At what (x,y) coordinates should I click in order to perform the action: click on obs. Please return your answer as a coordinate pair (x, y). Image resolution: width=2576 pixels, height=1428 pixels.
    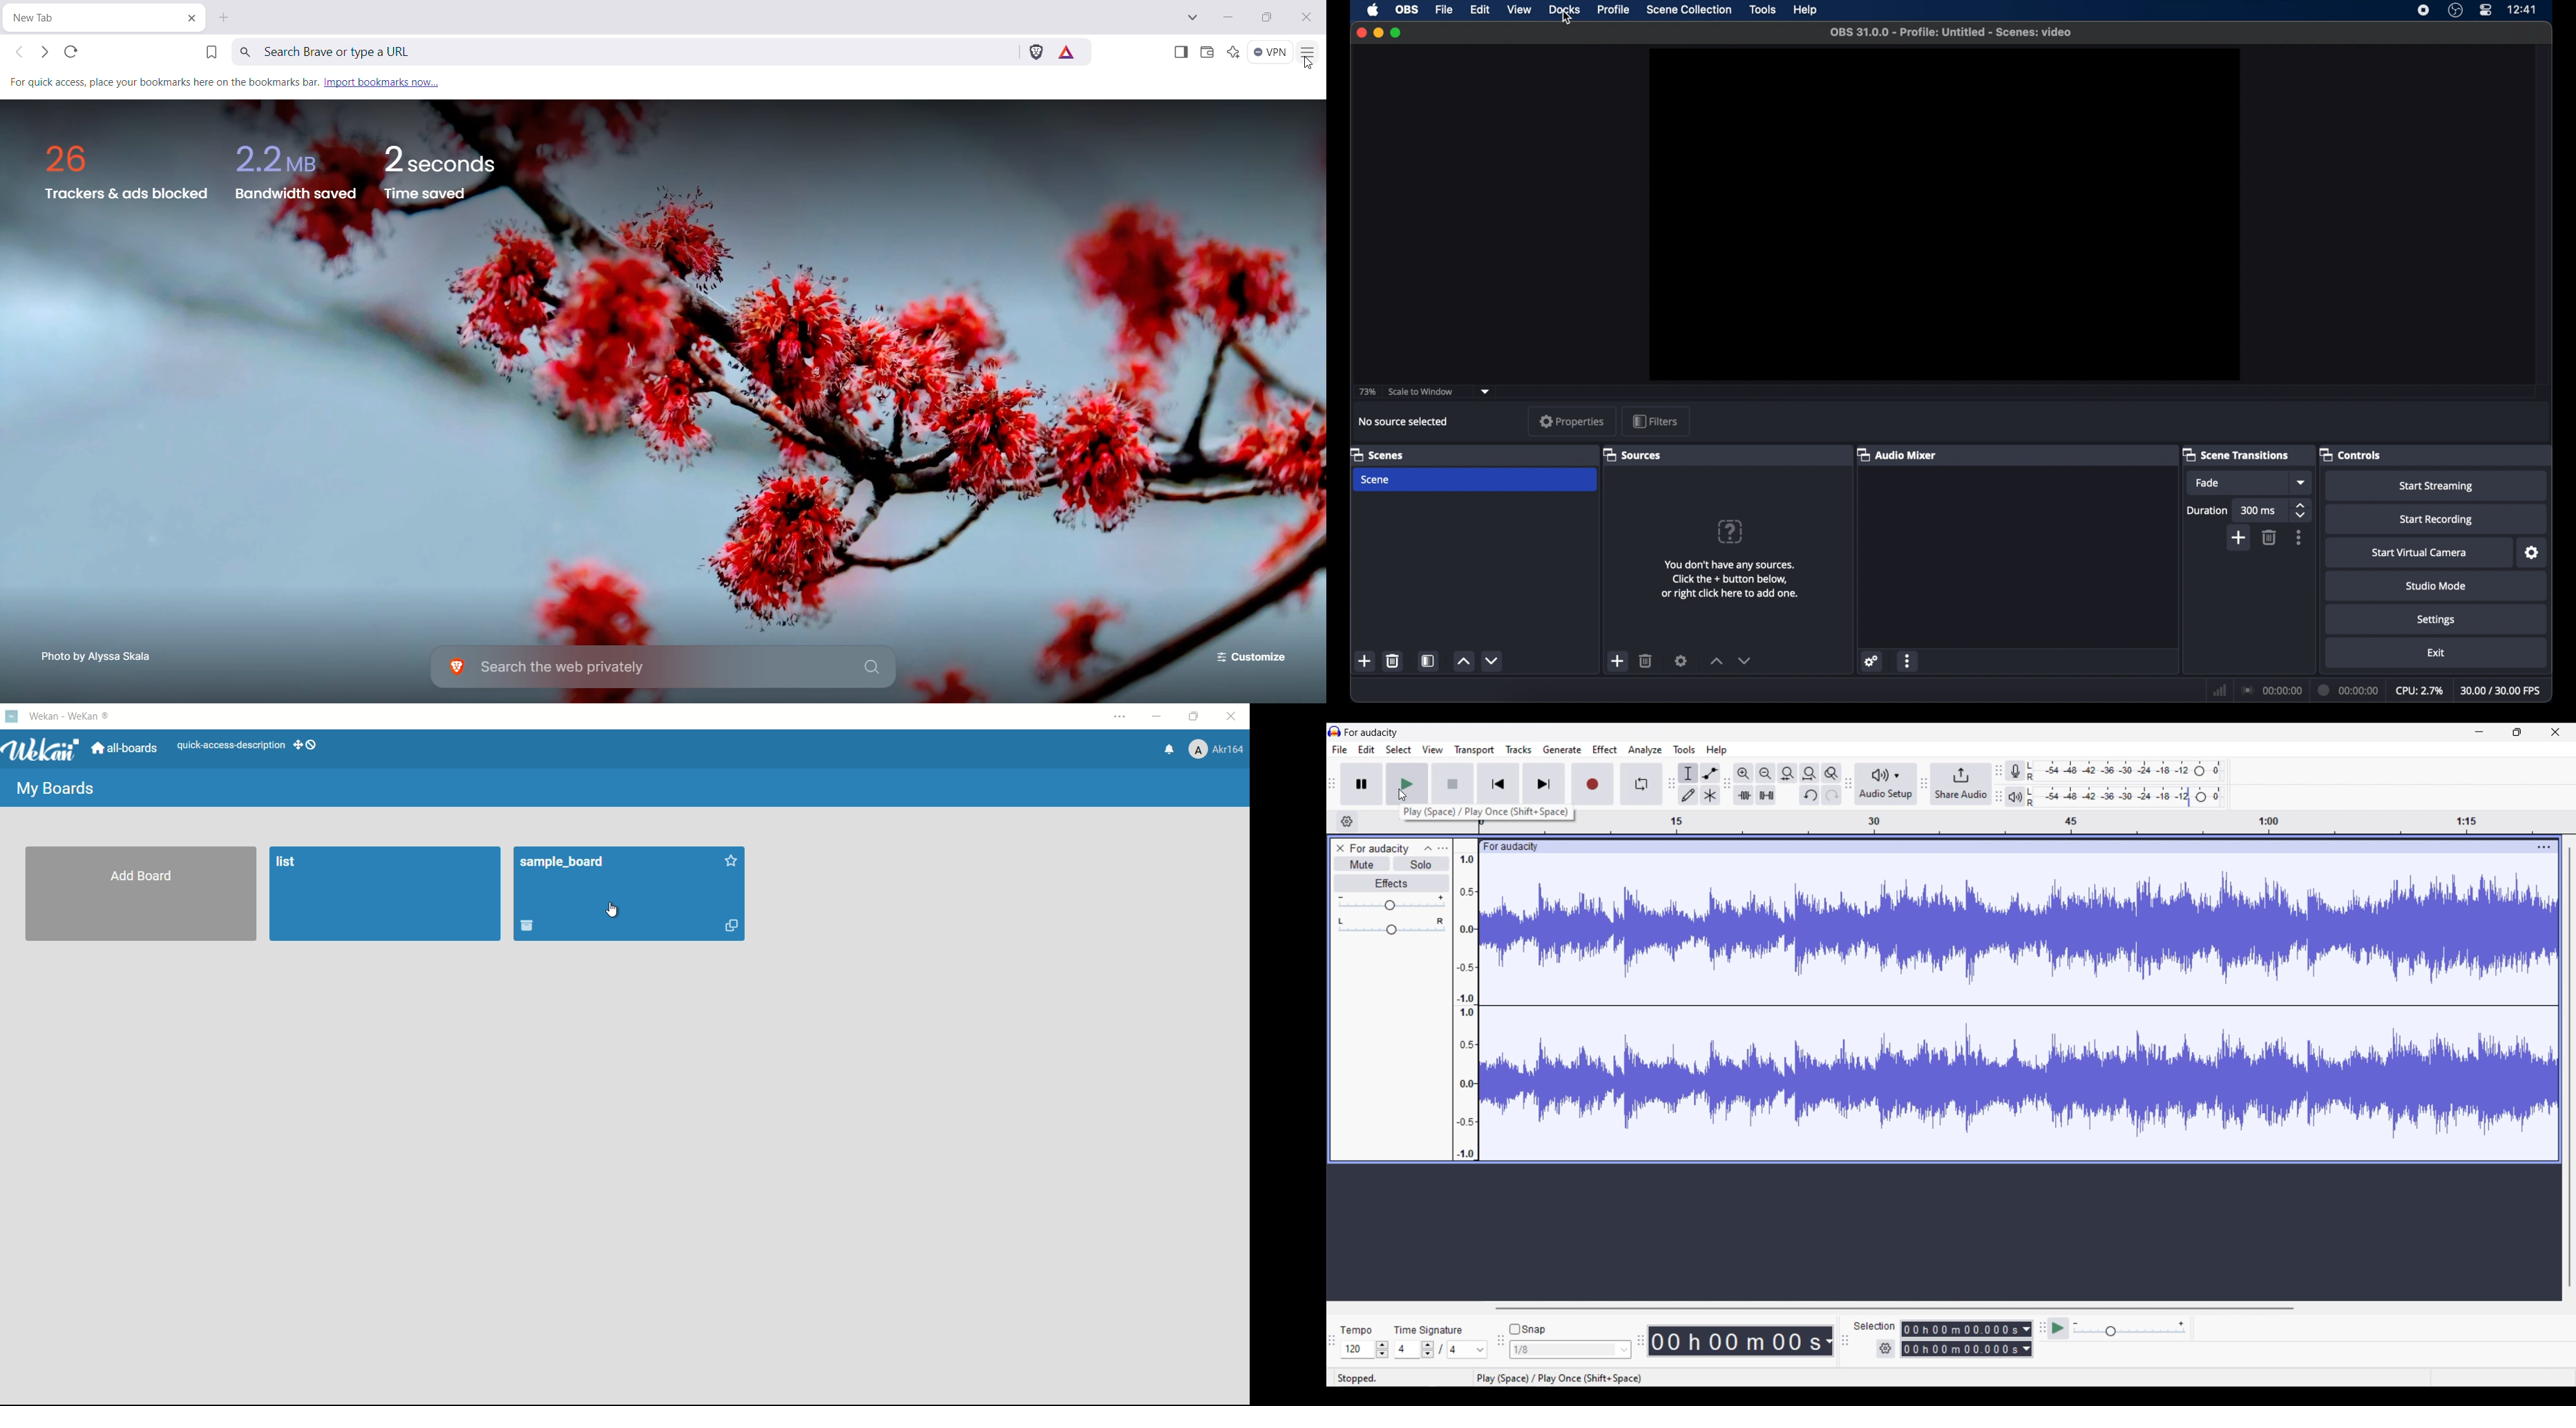
    Looking at the image, I should click on (1408, 8).